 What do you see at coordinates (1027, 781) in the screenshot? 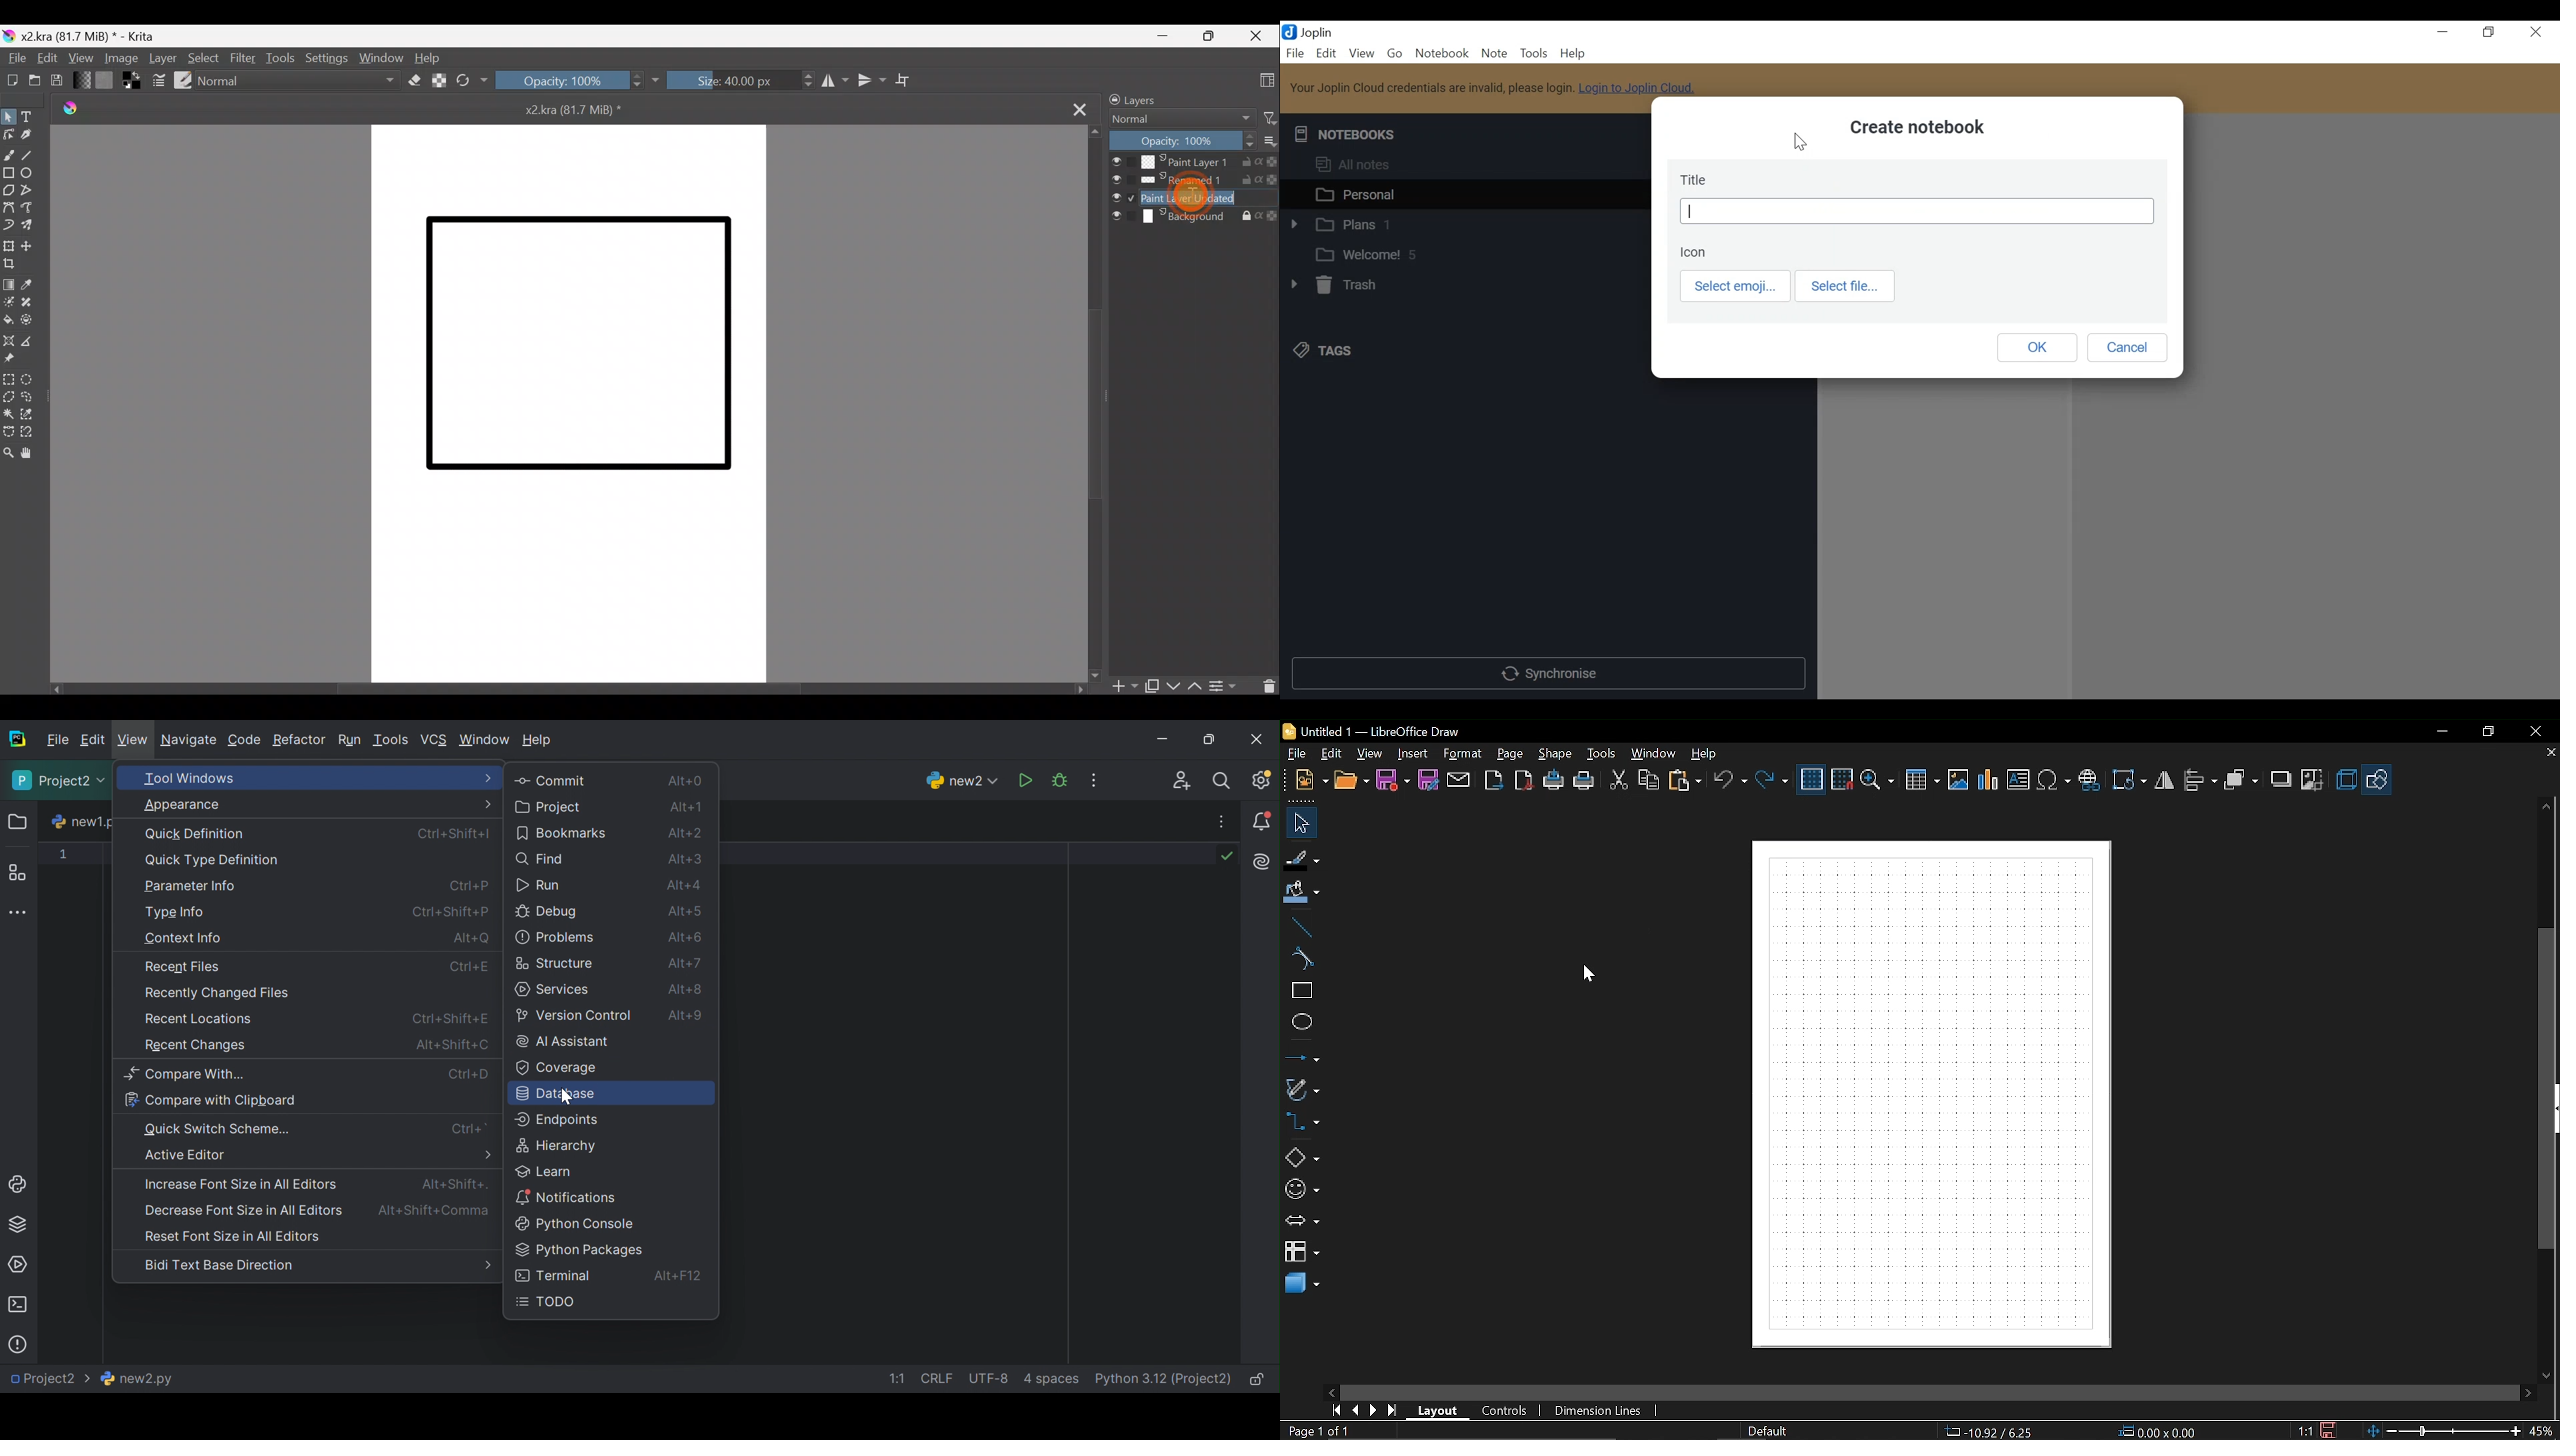
I see `Run` at bounding box center [1027, 781].